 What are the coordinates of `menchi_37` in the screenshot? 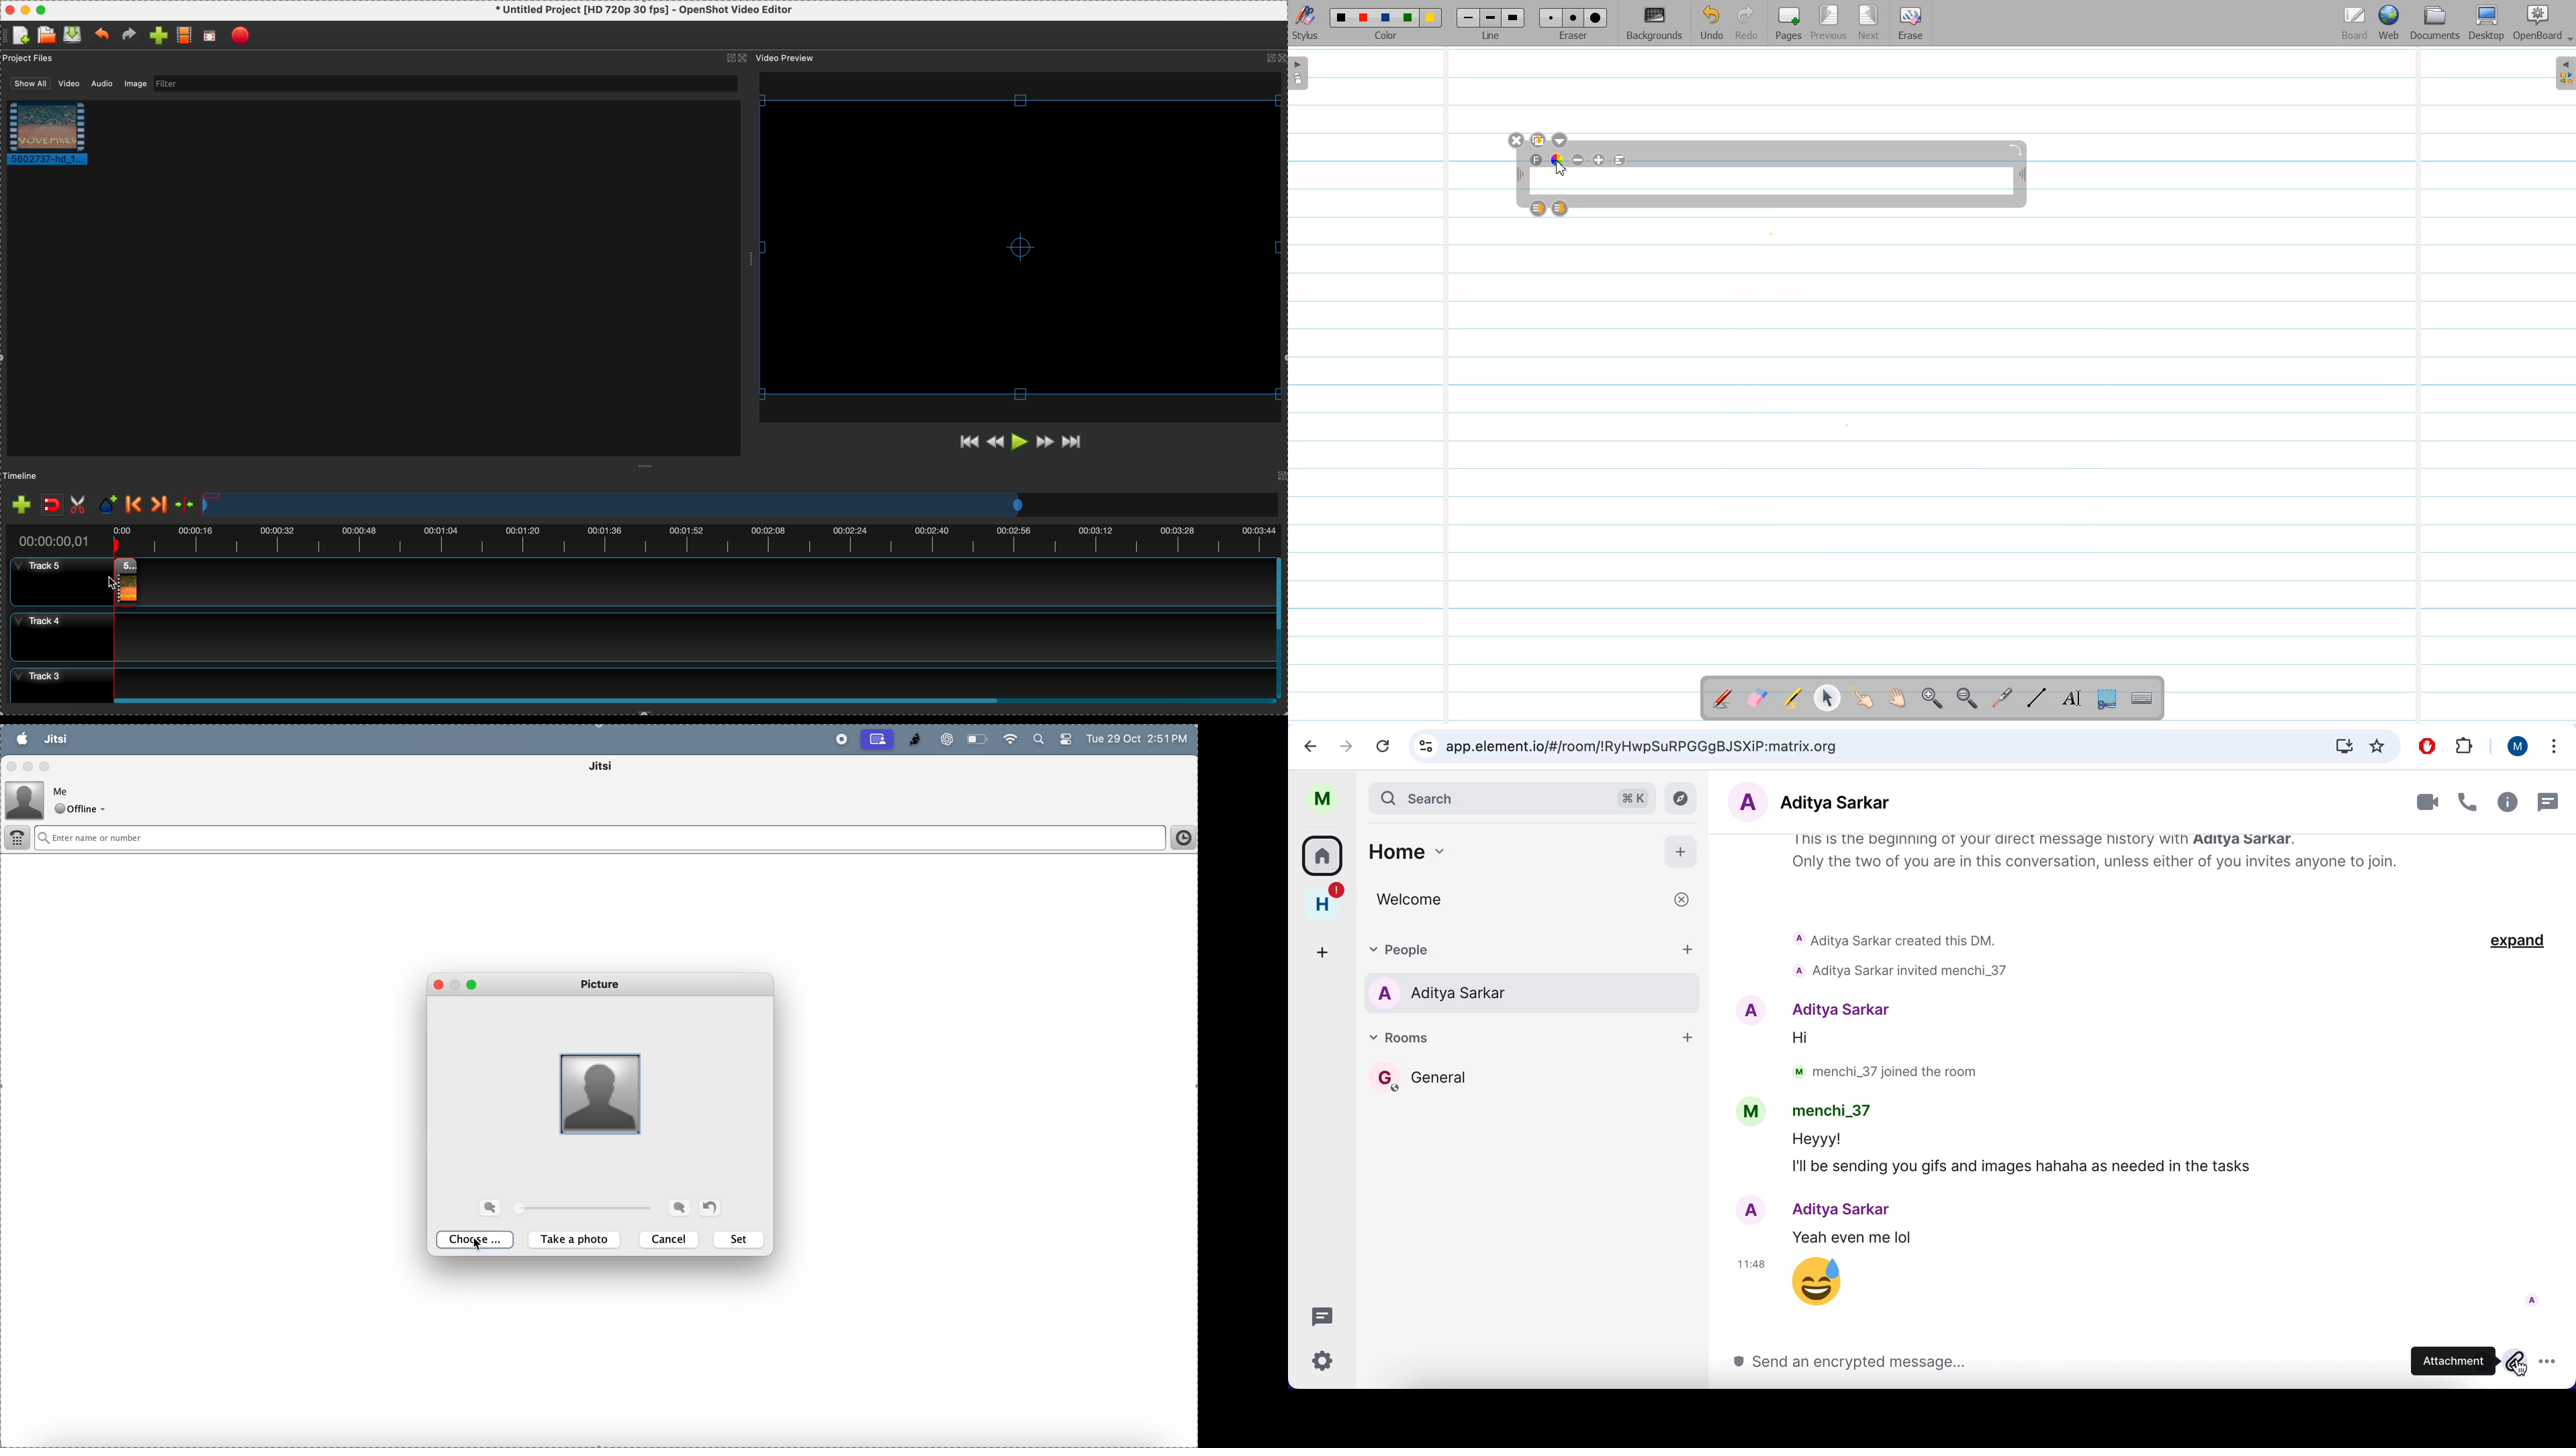 It's located at (1849, 1114).